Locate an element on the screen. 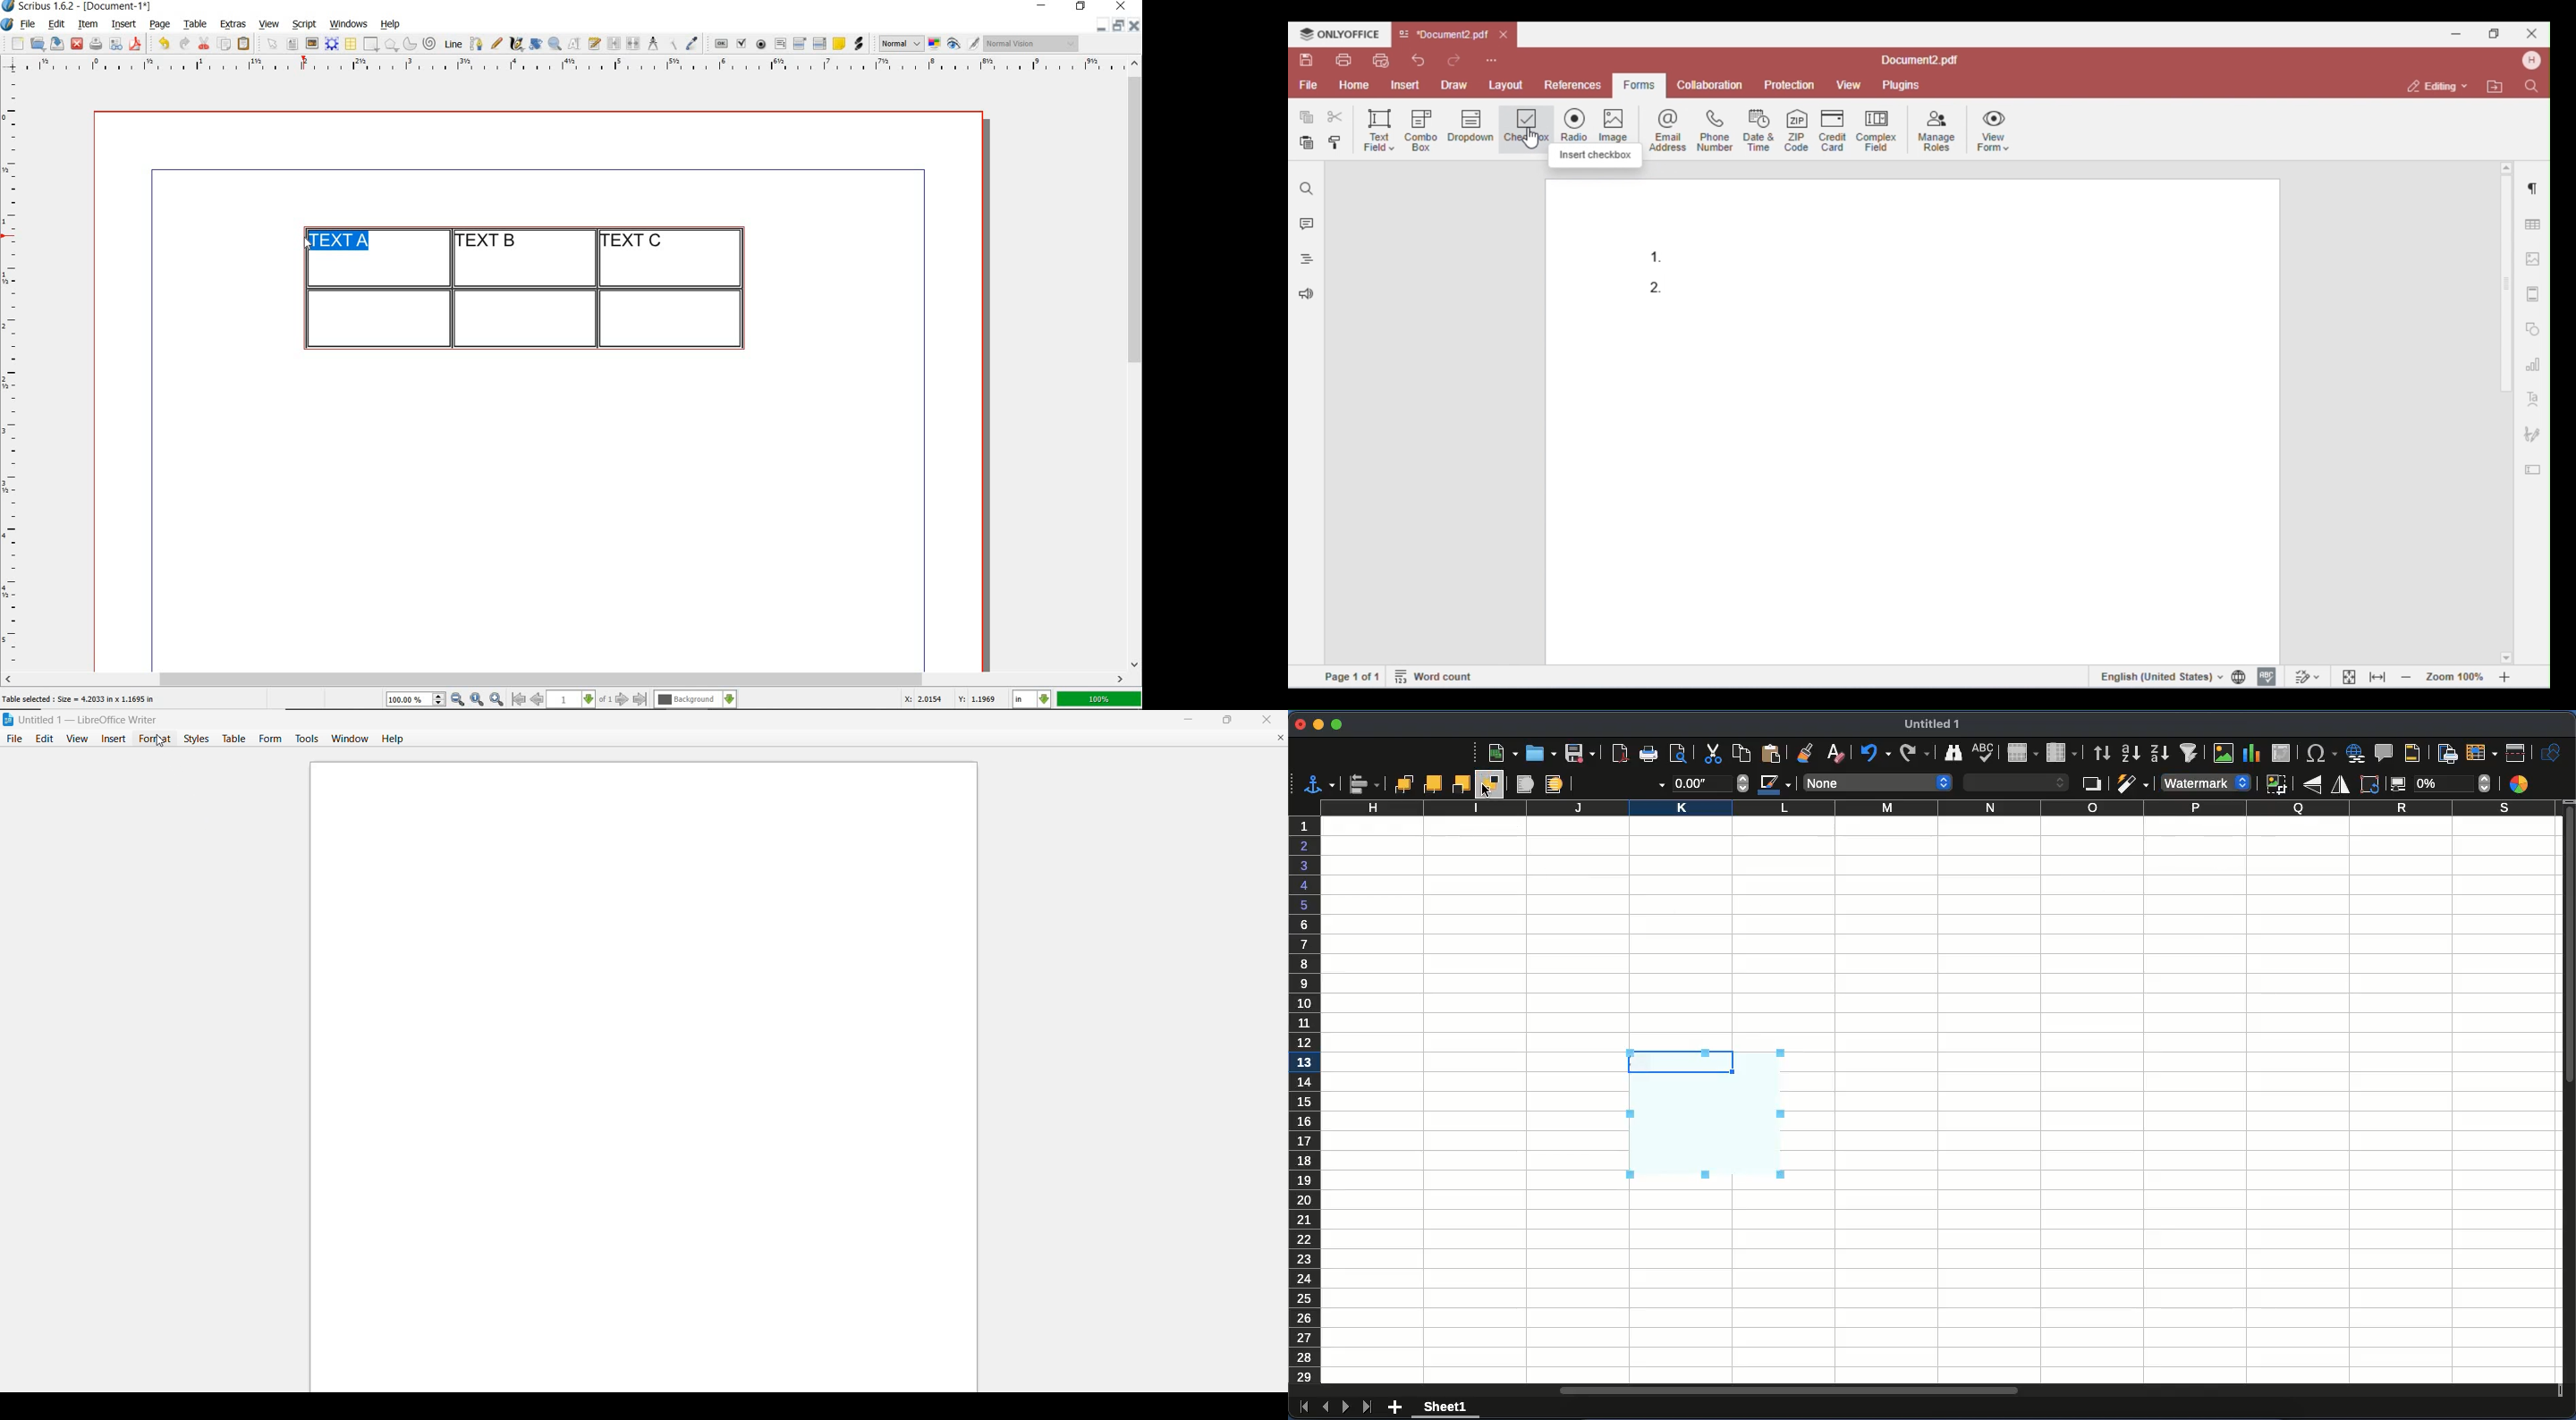 This screenshot has width=2576, height=1428. window is located at coordinates (350, 738).